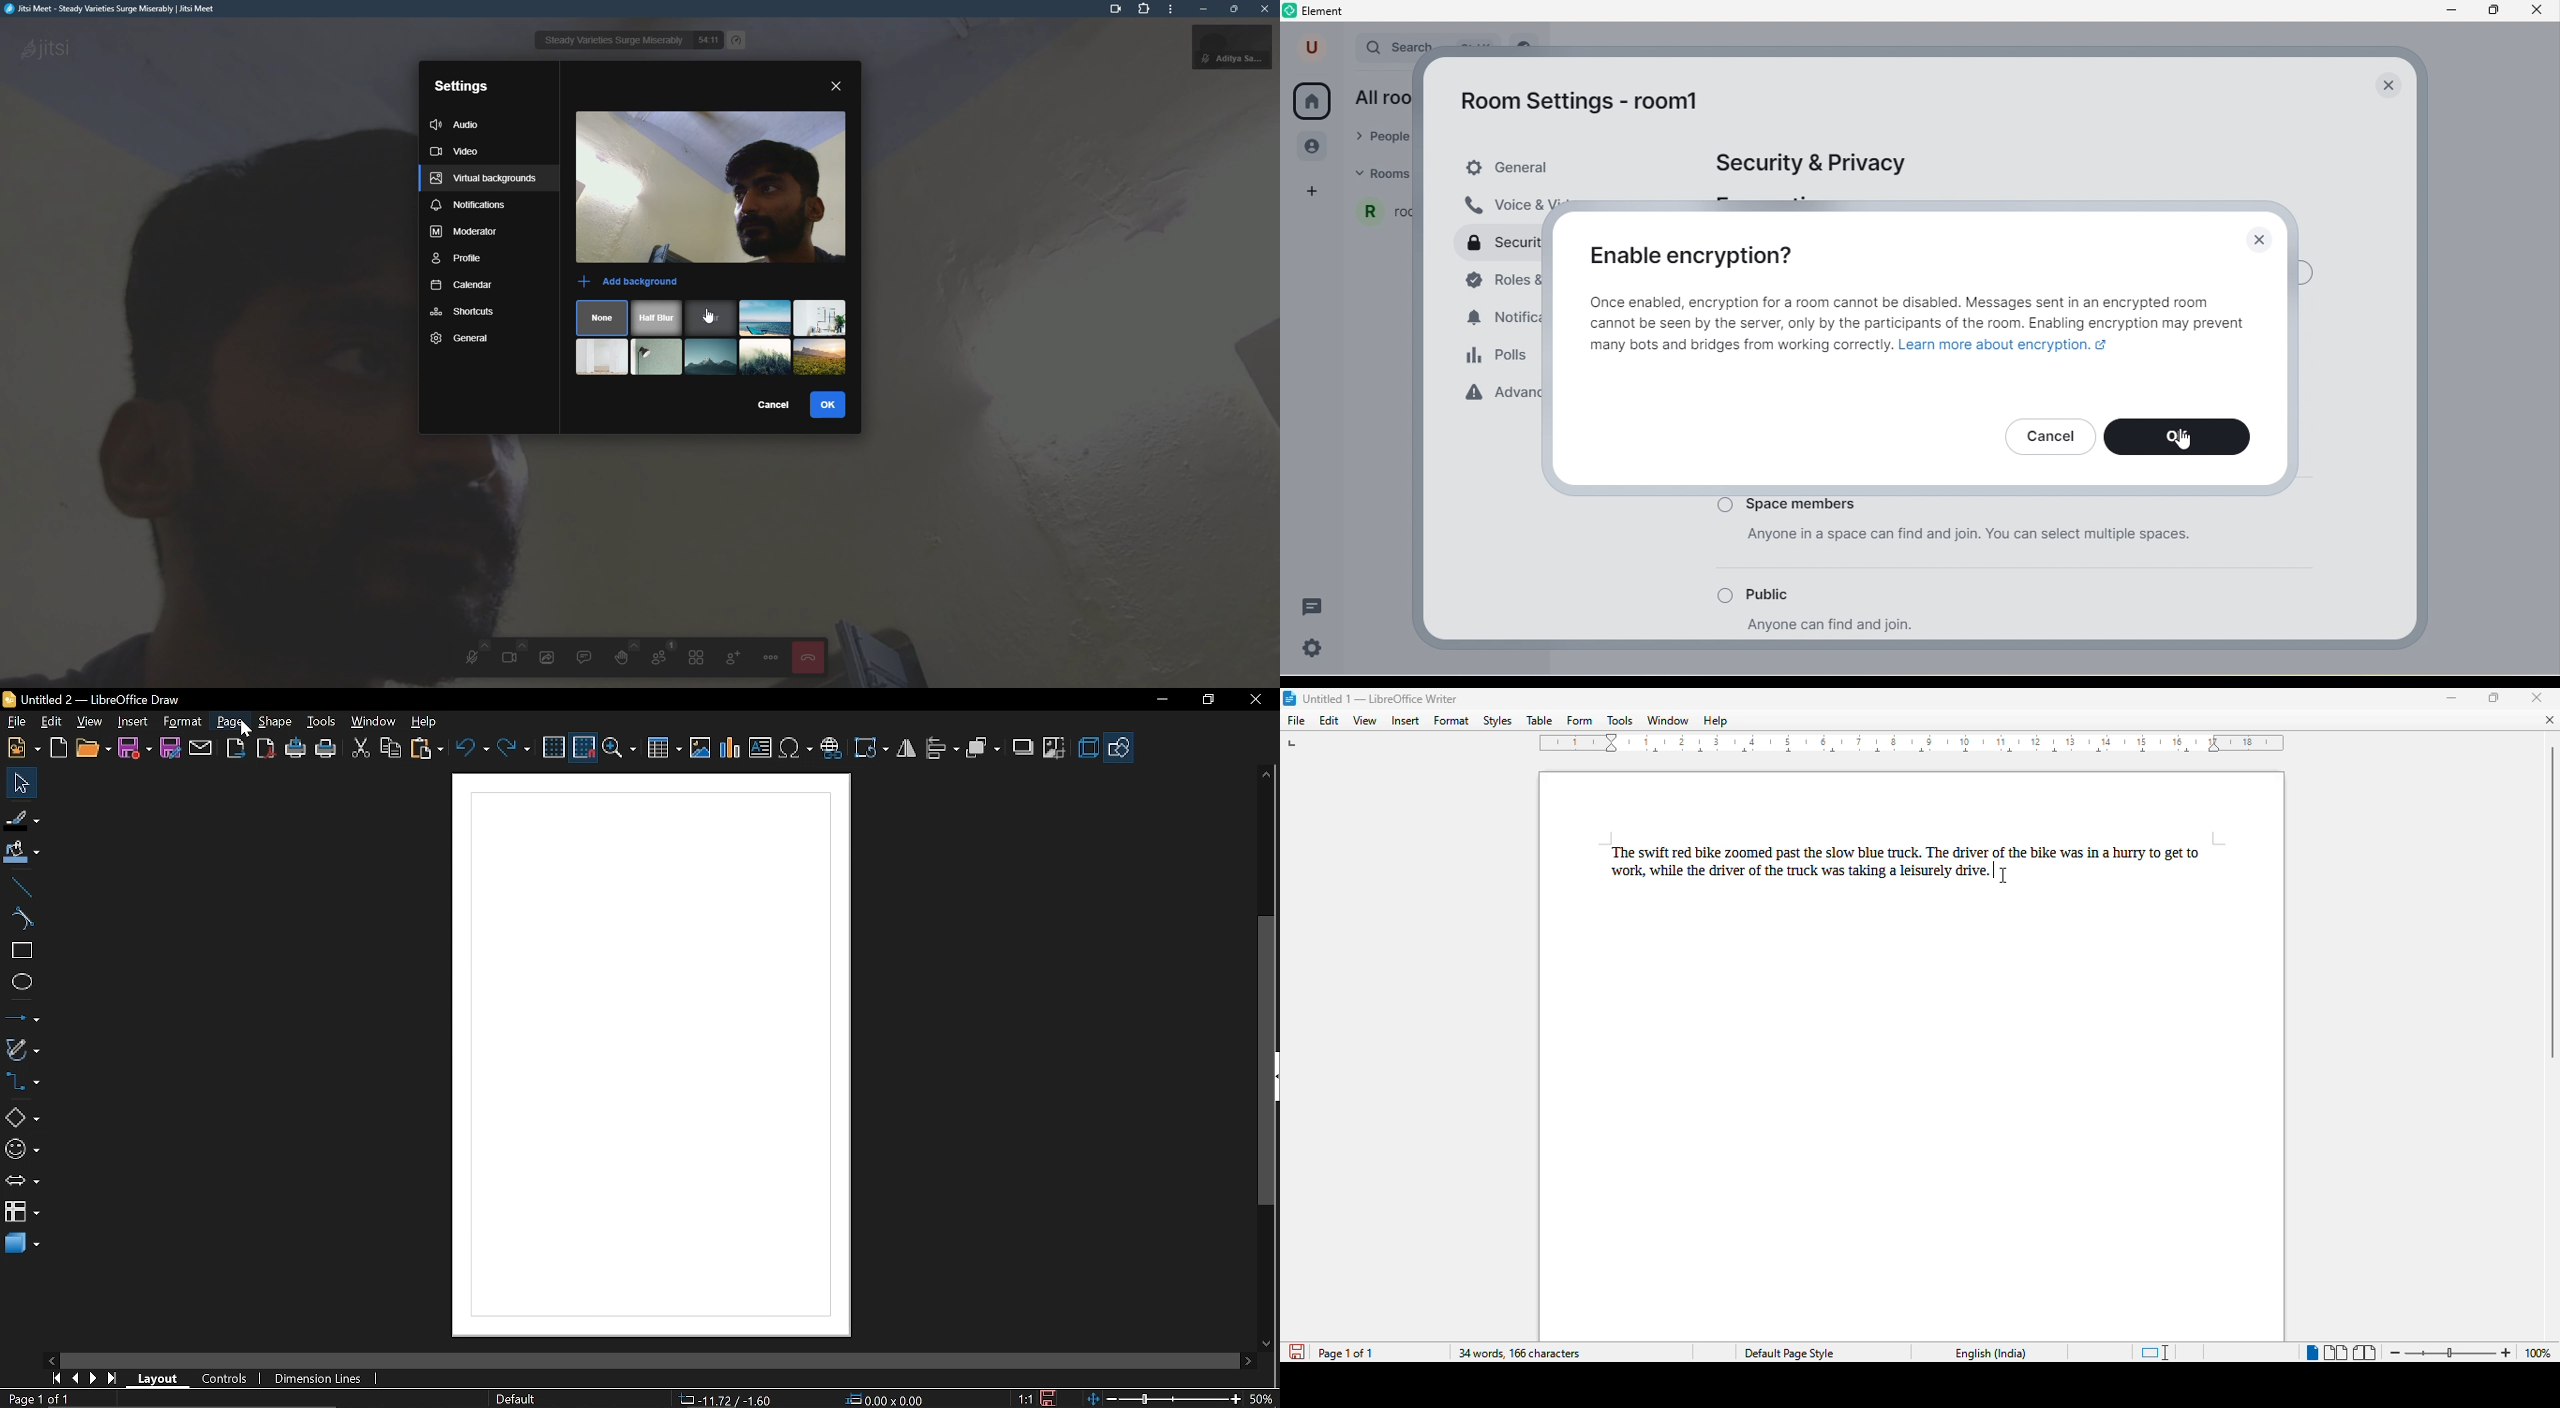 This screenshot has width=2576, height=1428. I want to click on Open, so click(92, 749).